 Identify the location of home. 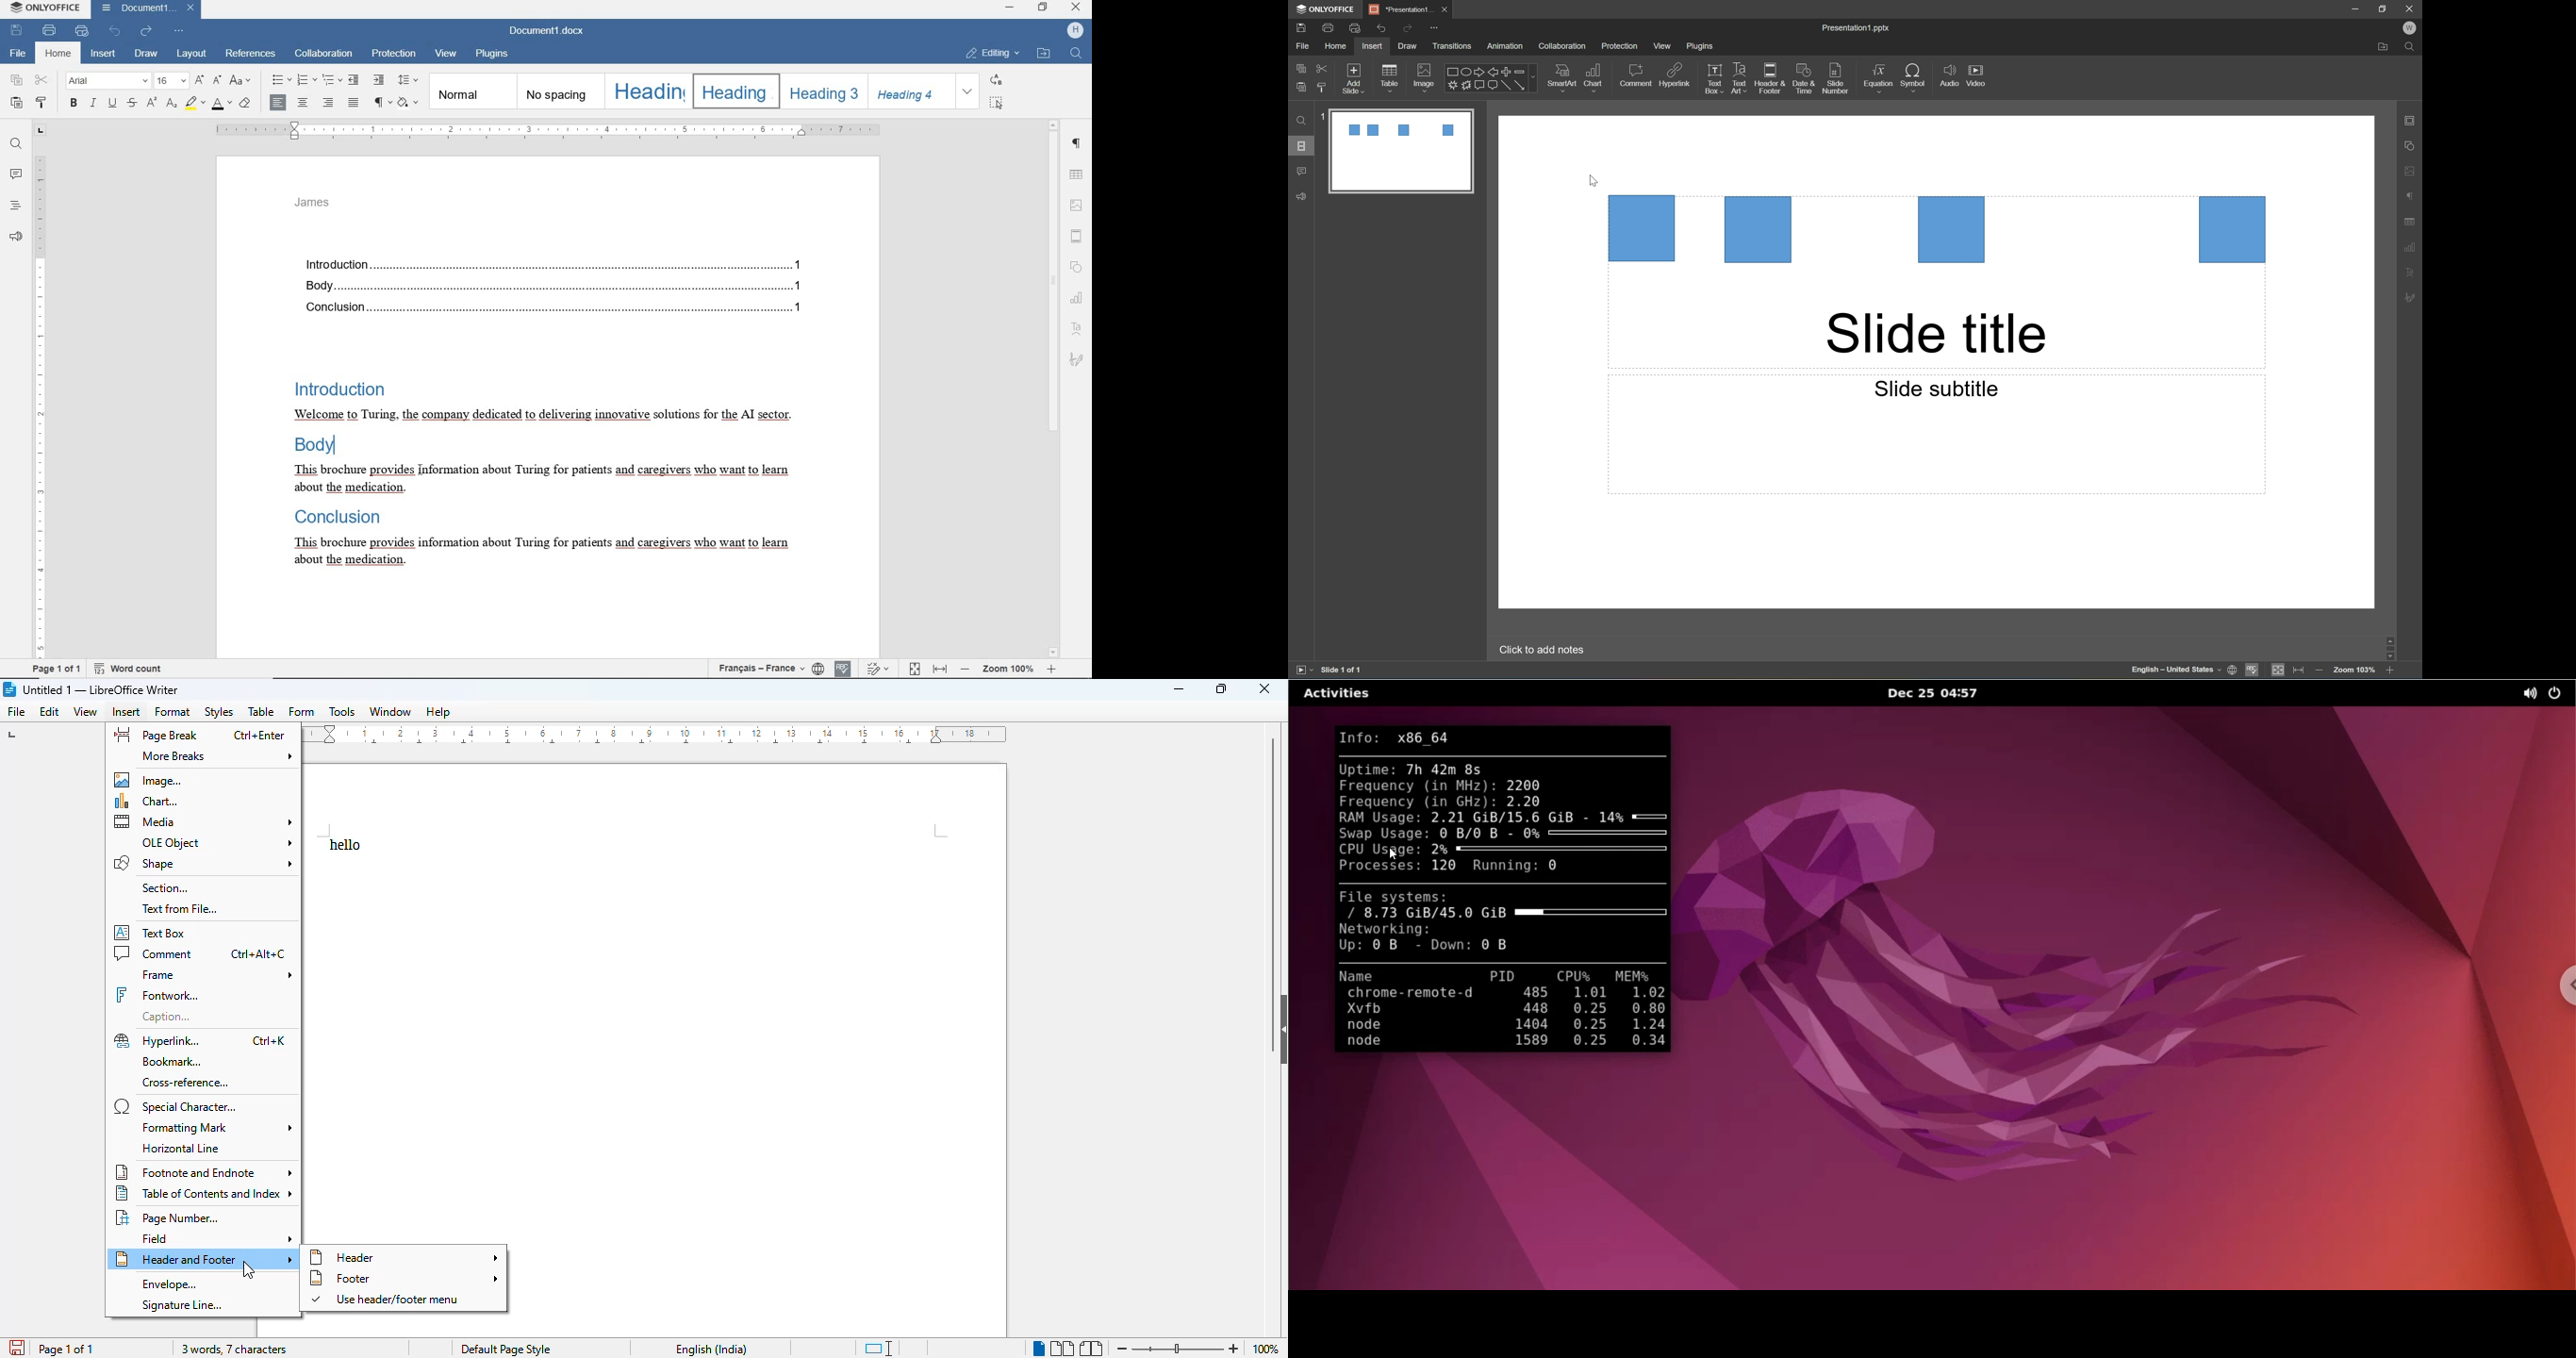
(1335, 47).